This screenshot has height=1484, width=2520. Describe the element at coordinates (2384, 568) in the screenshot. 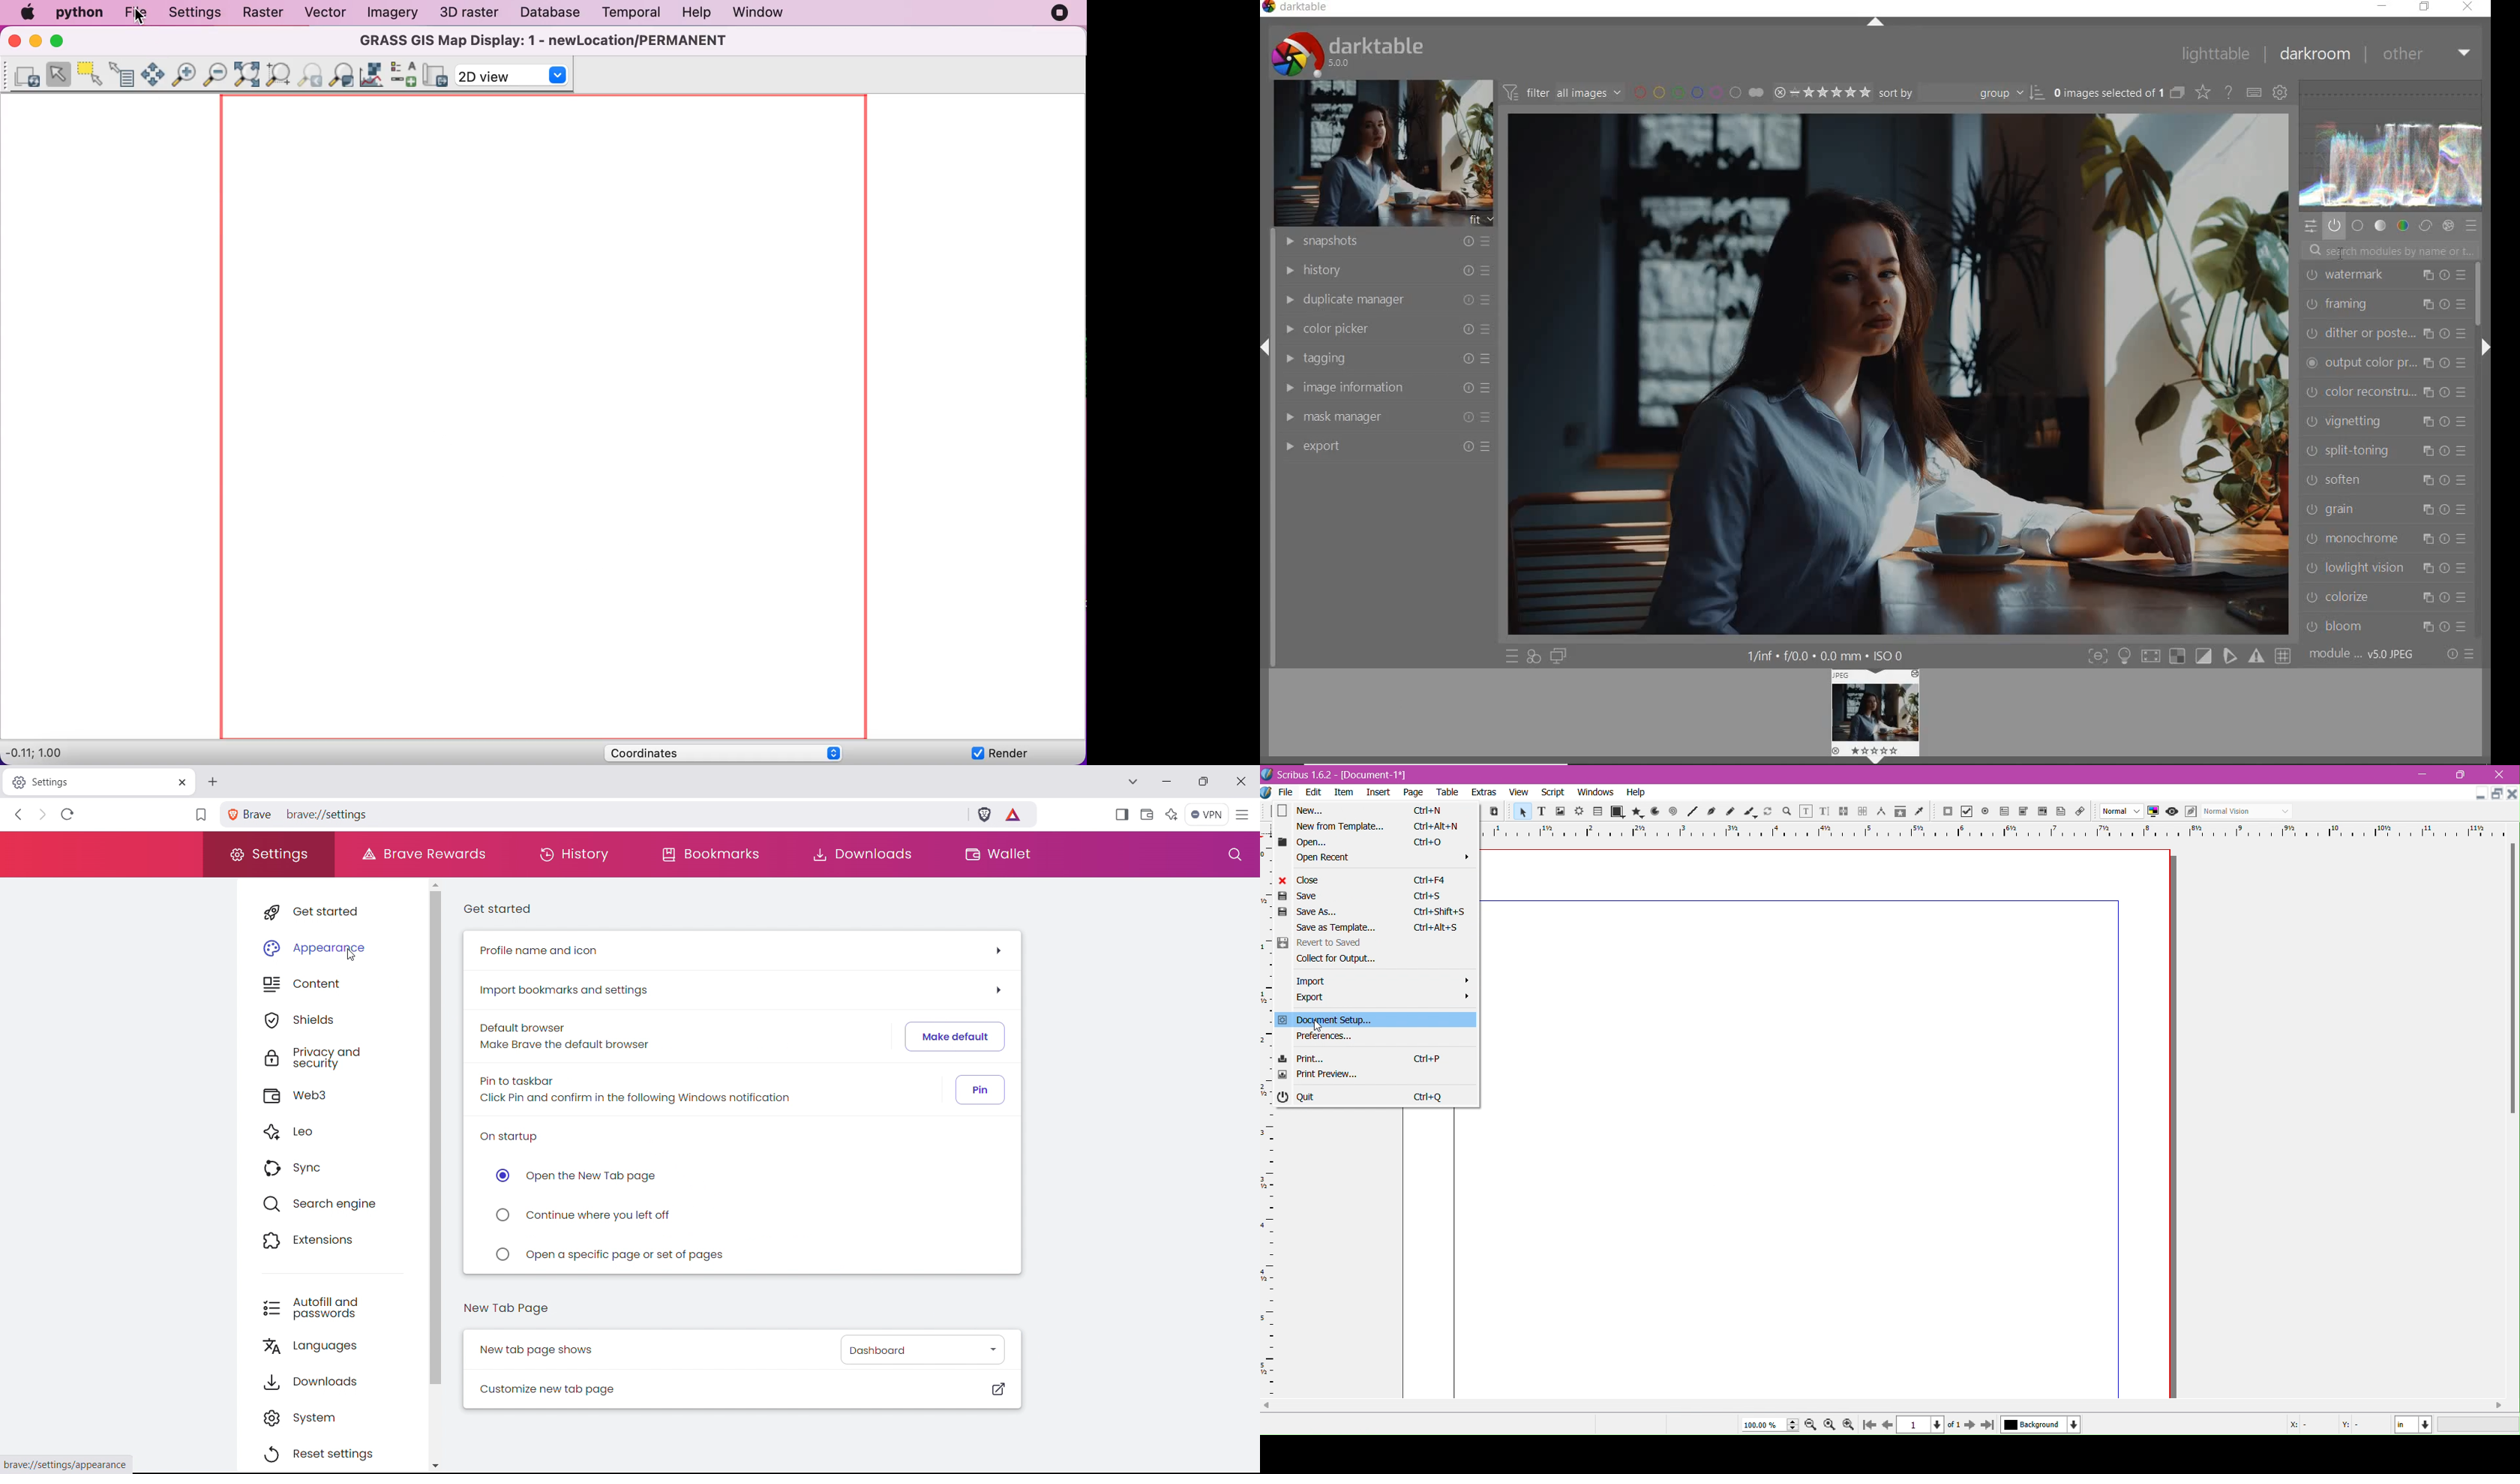

I see `lowlight vision` at that location.